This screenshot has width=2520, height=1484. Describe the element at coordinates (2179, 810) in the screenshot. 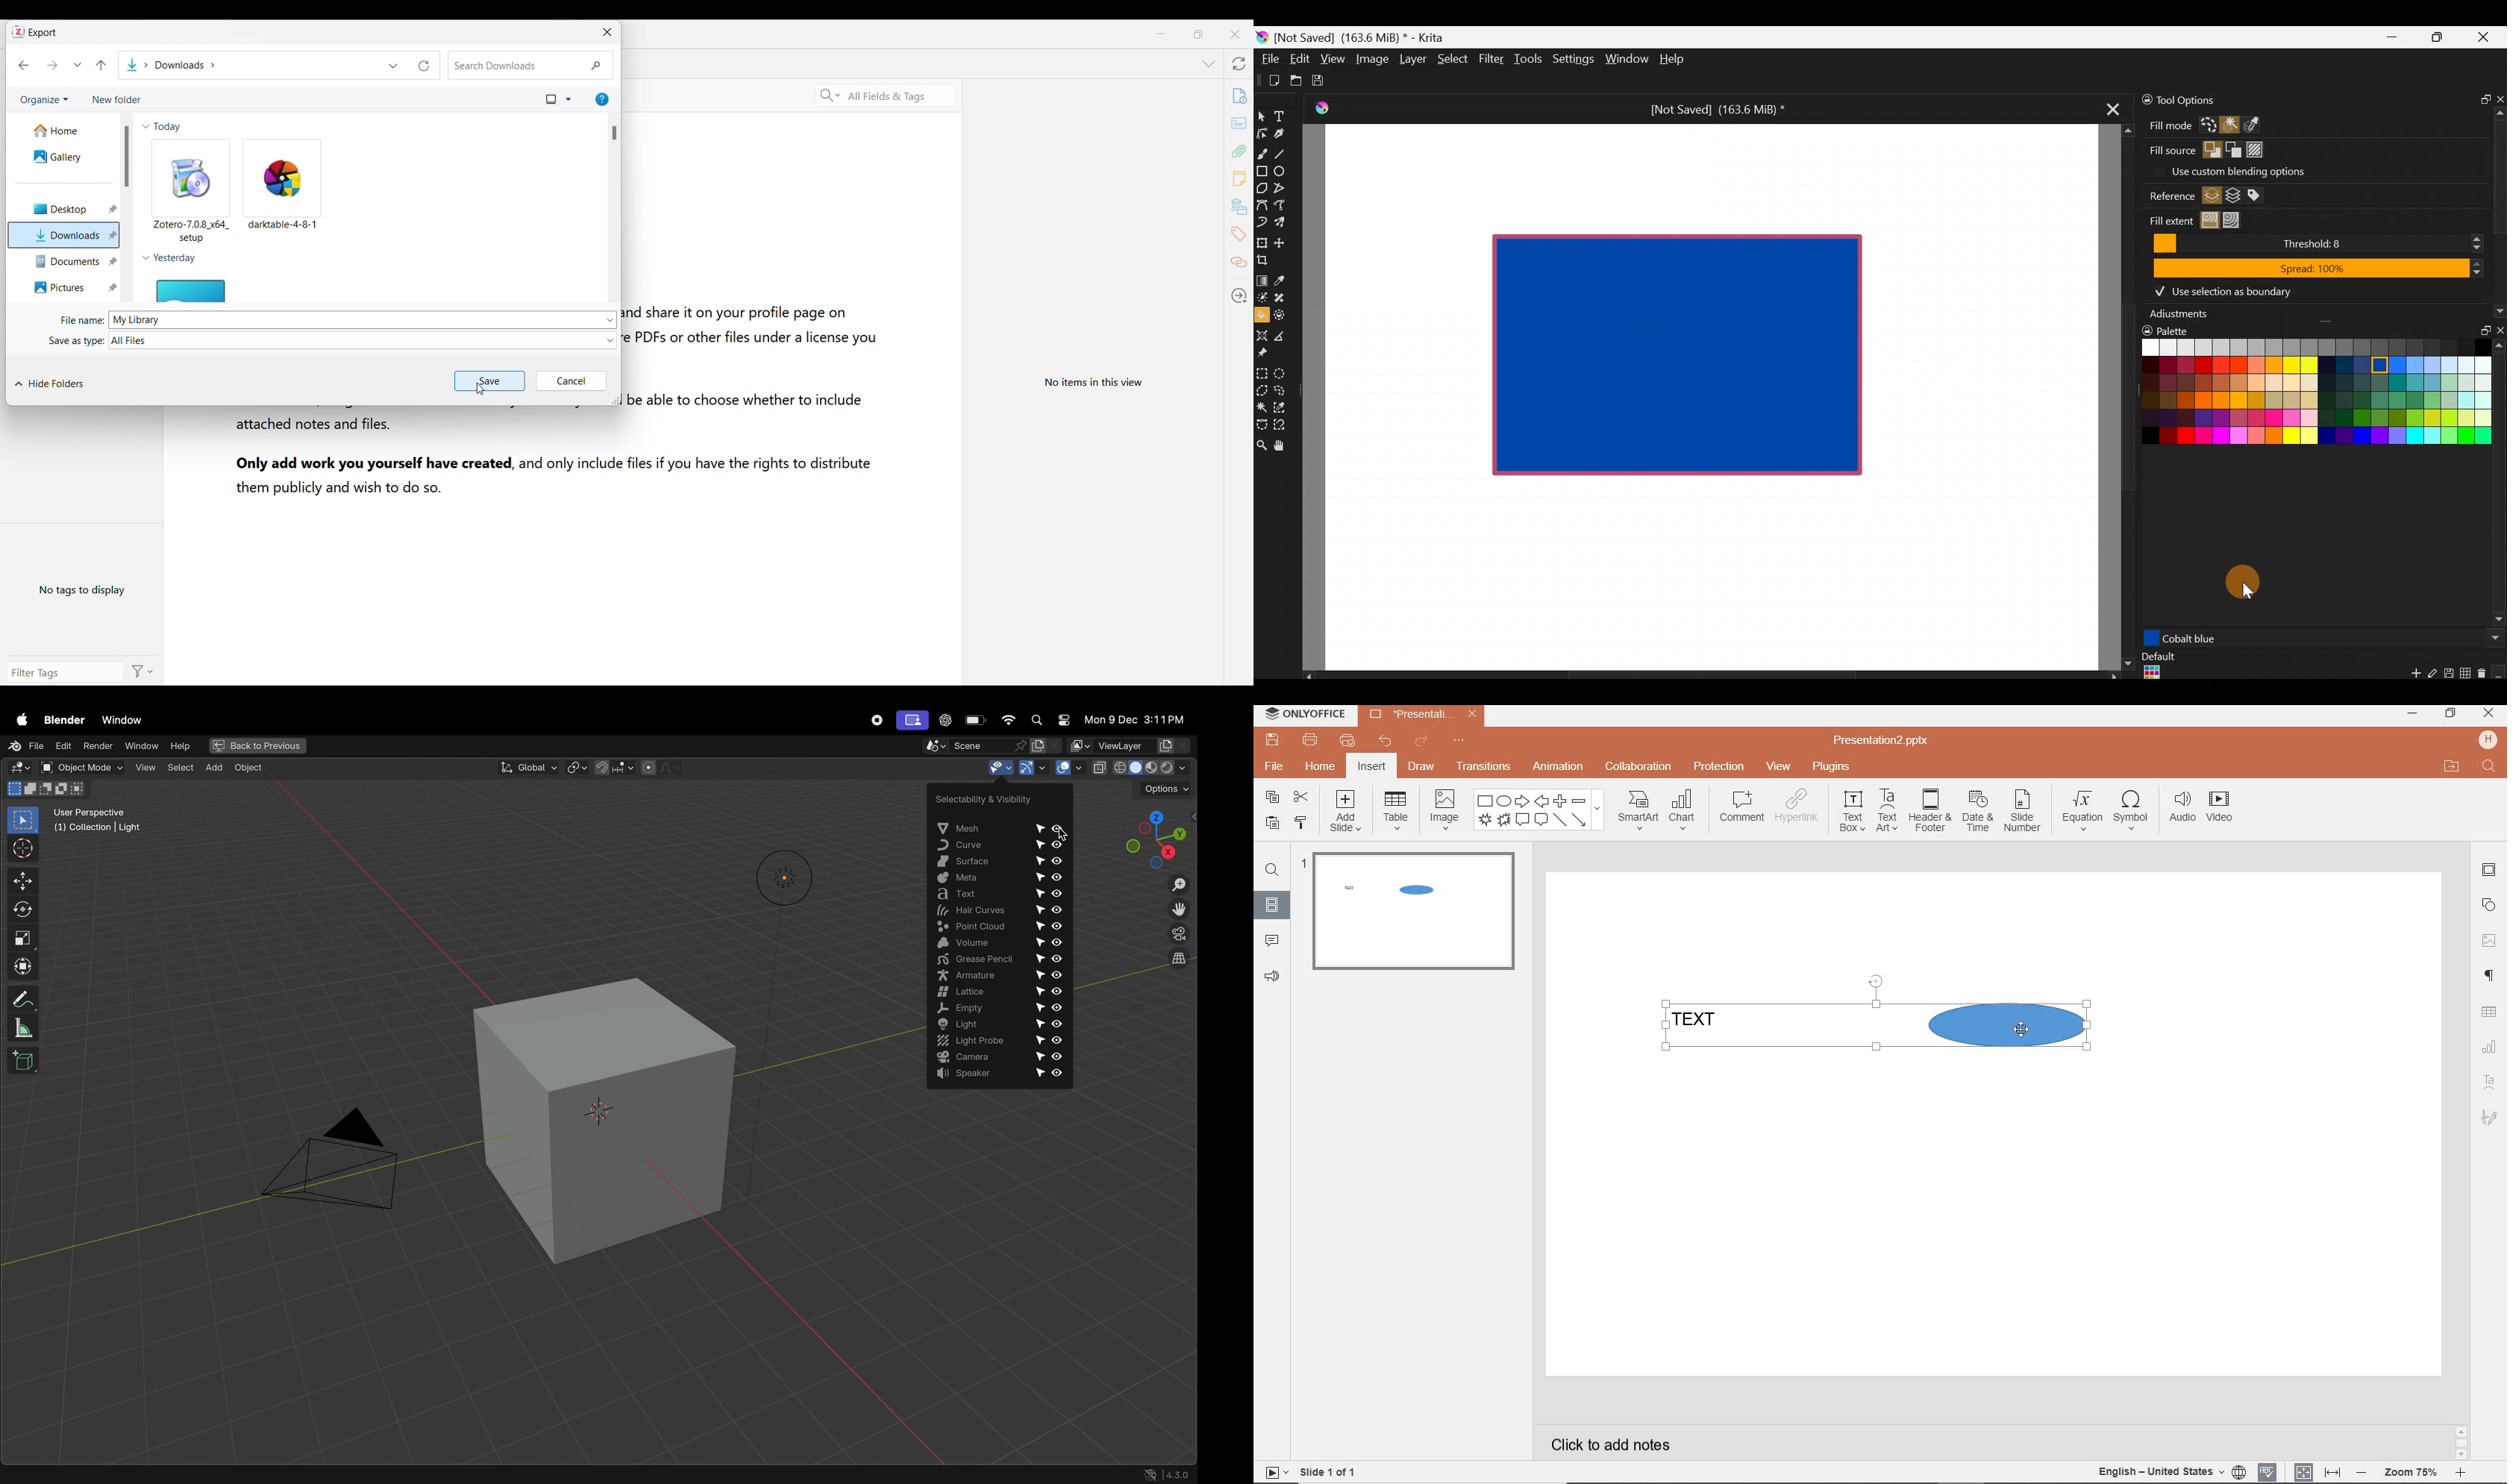

I see `audio` at that location.